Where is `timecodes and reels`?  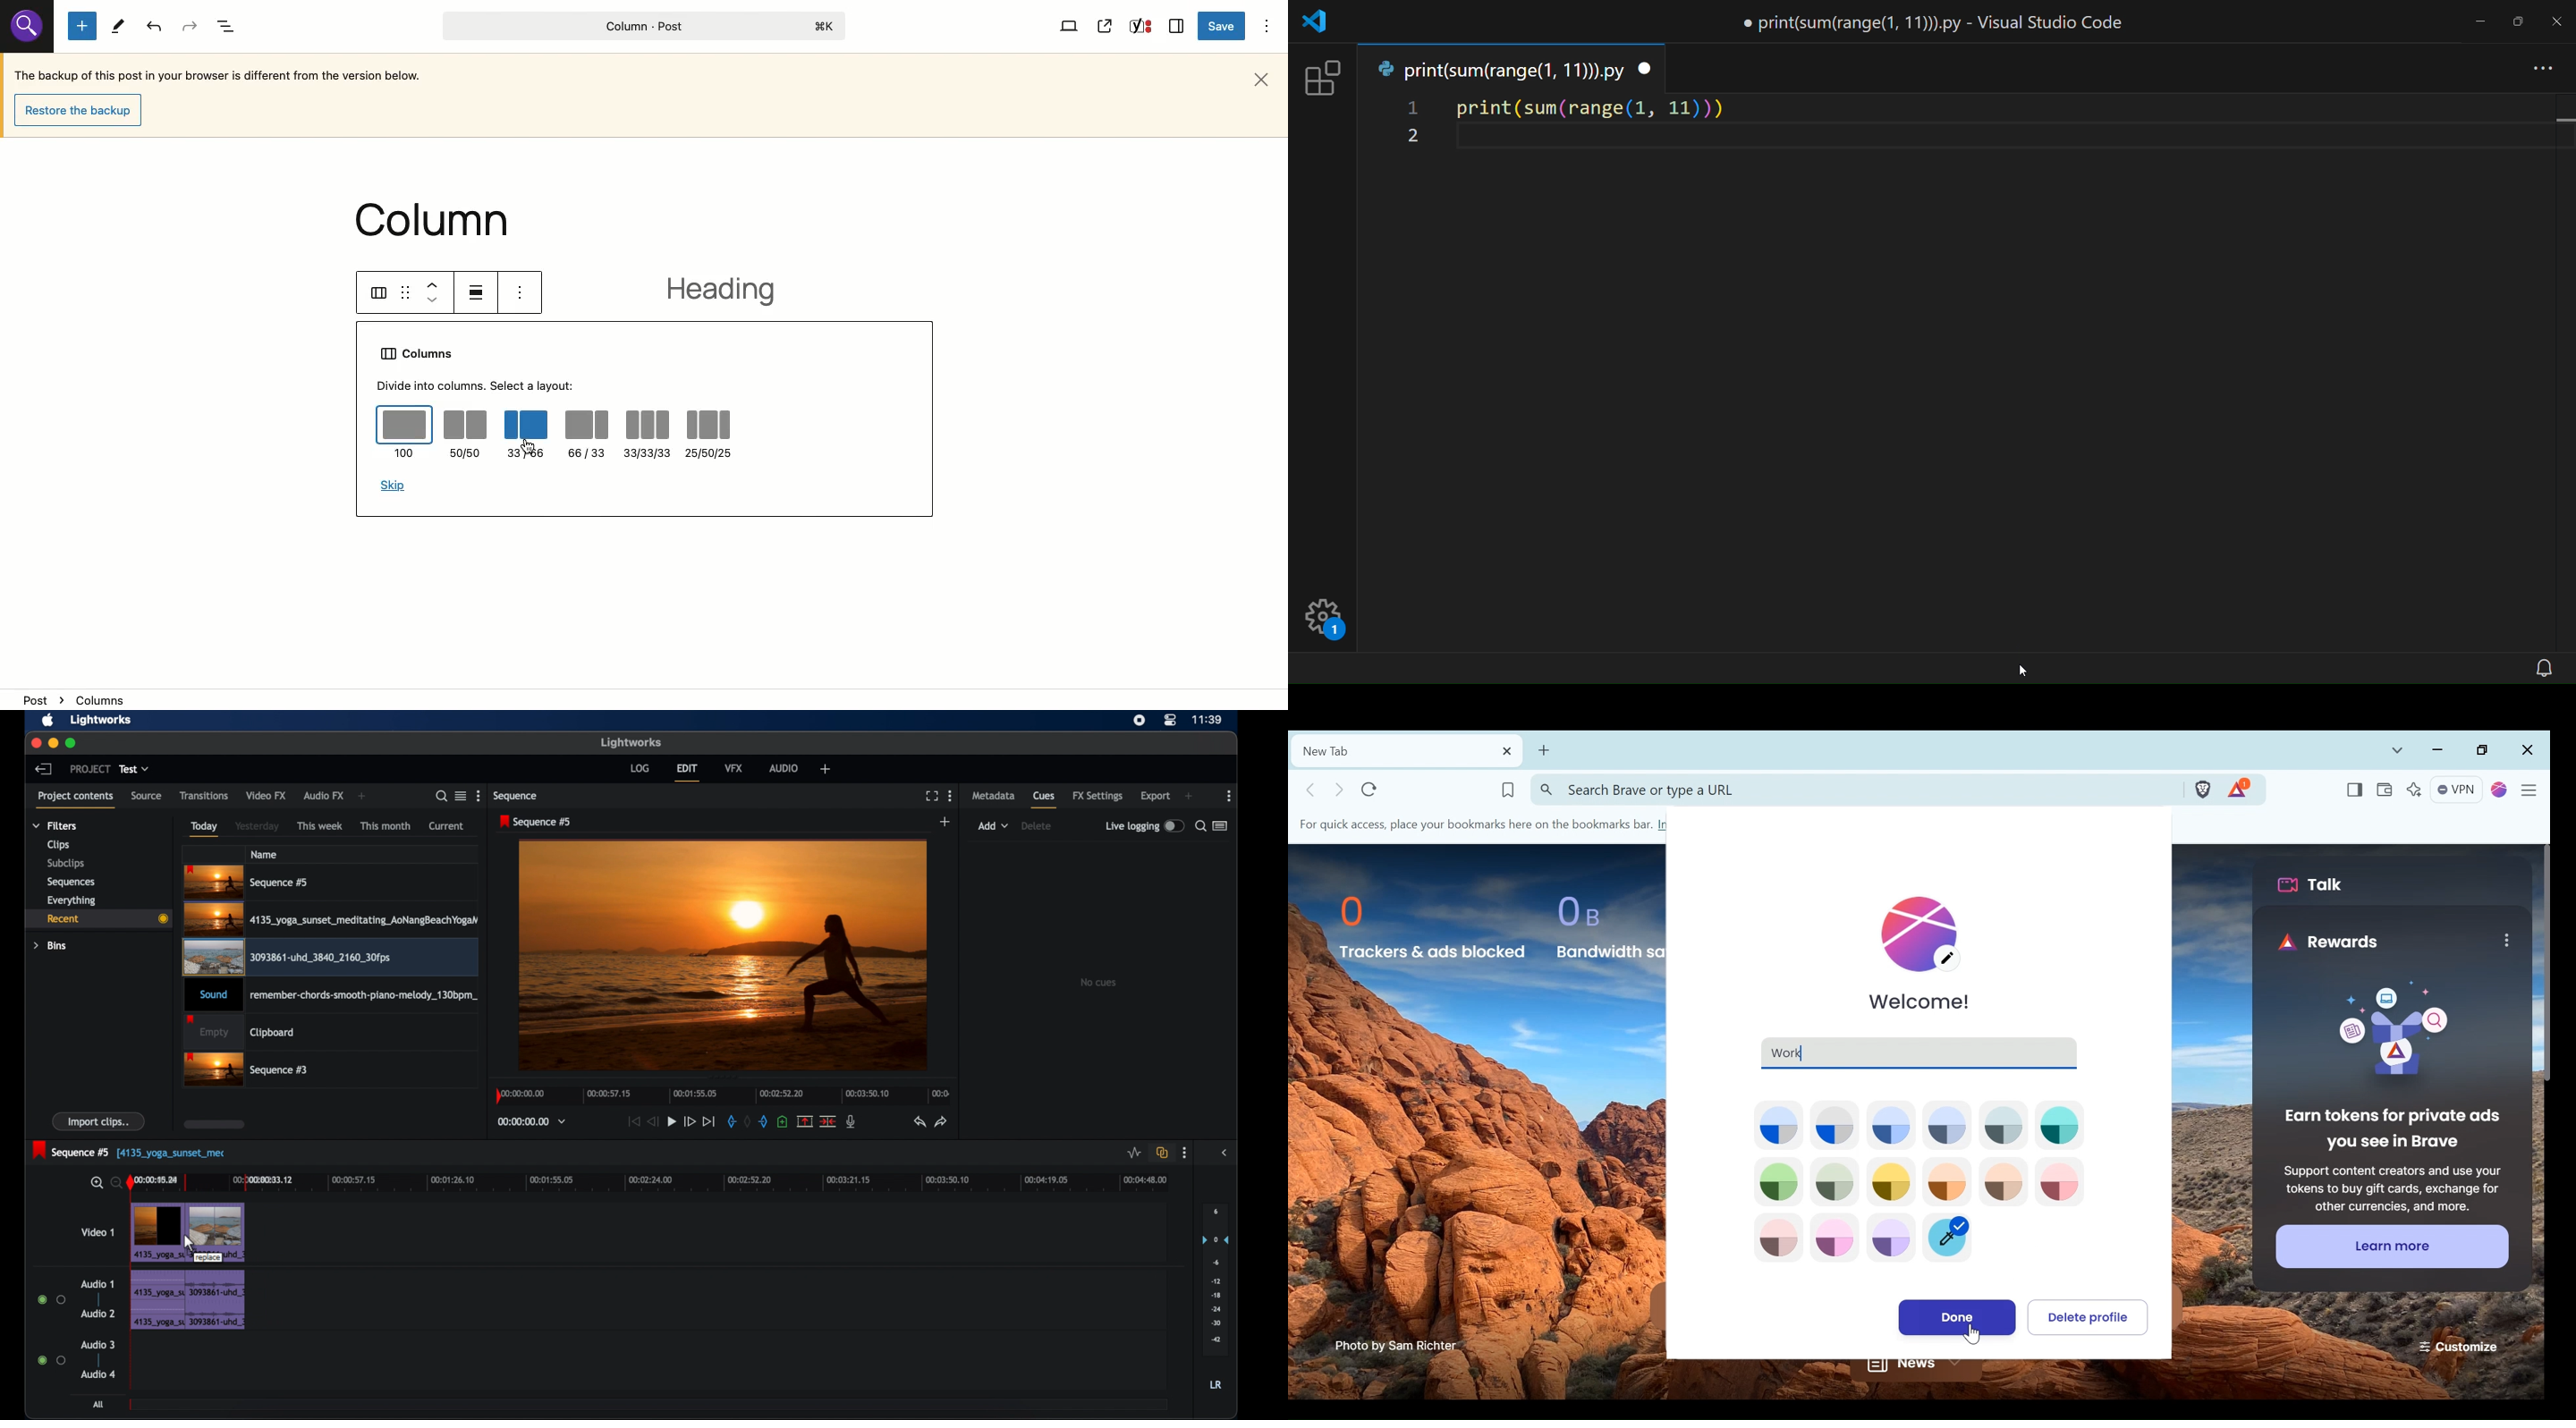
timecodes and reels is located at coordinates (535, 1121).